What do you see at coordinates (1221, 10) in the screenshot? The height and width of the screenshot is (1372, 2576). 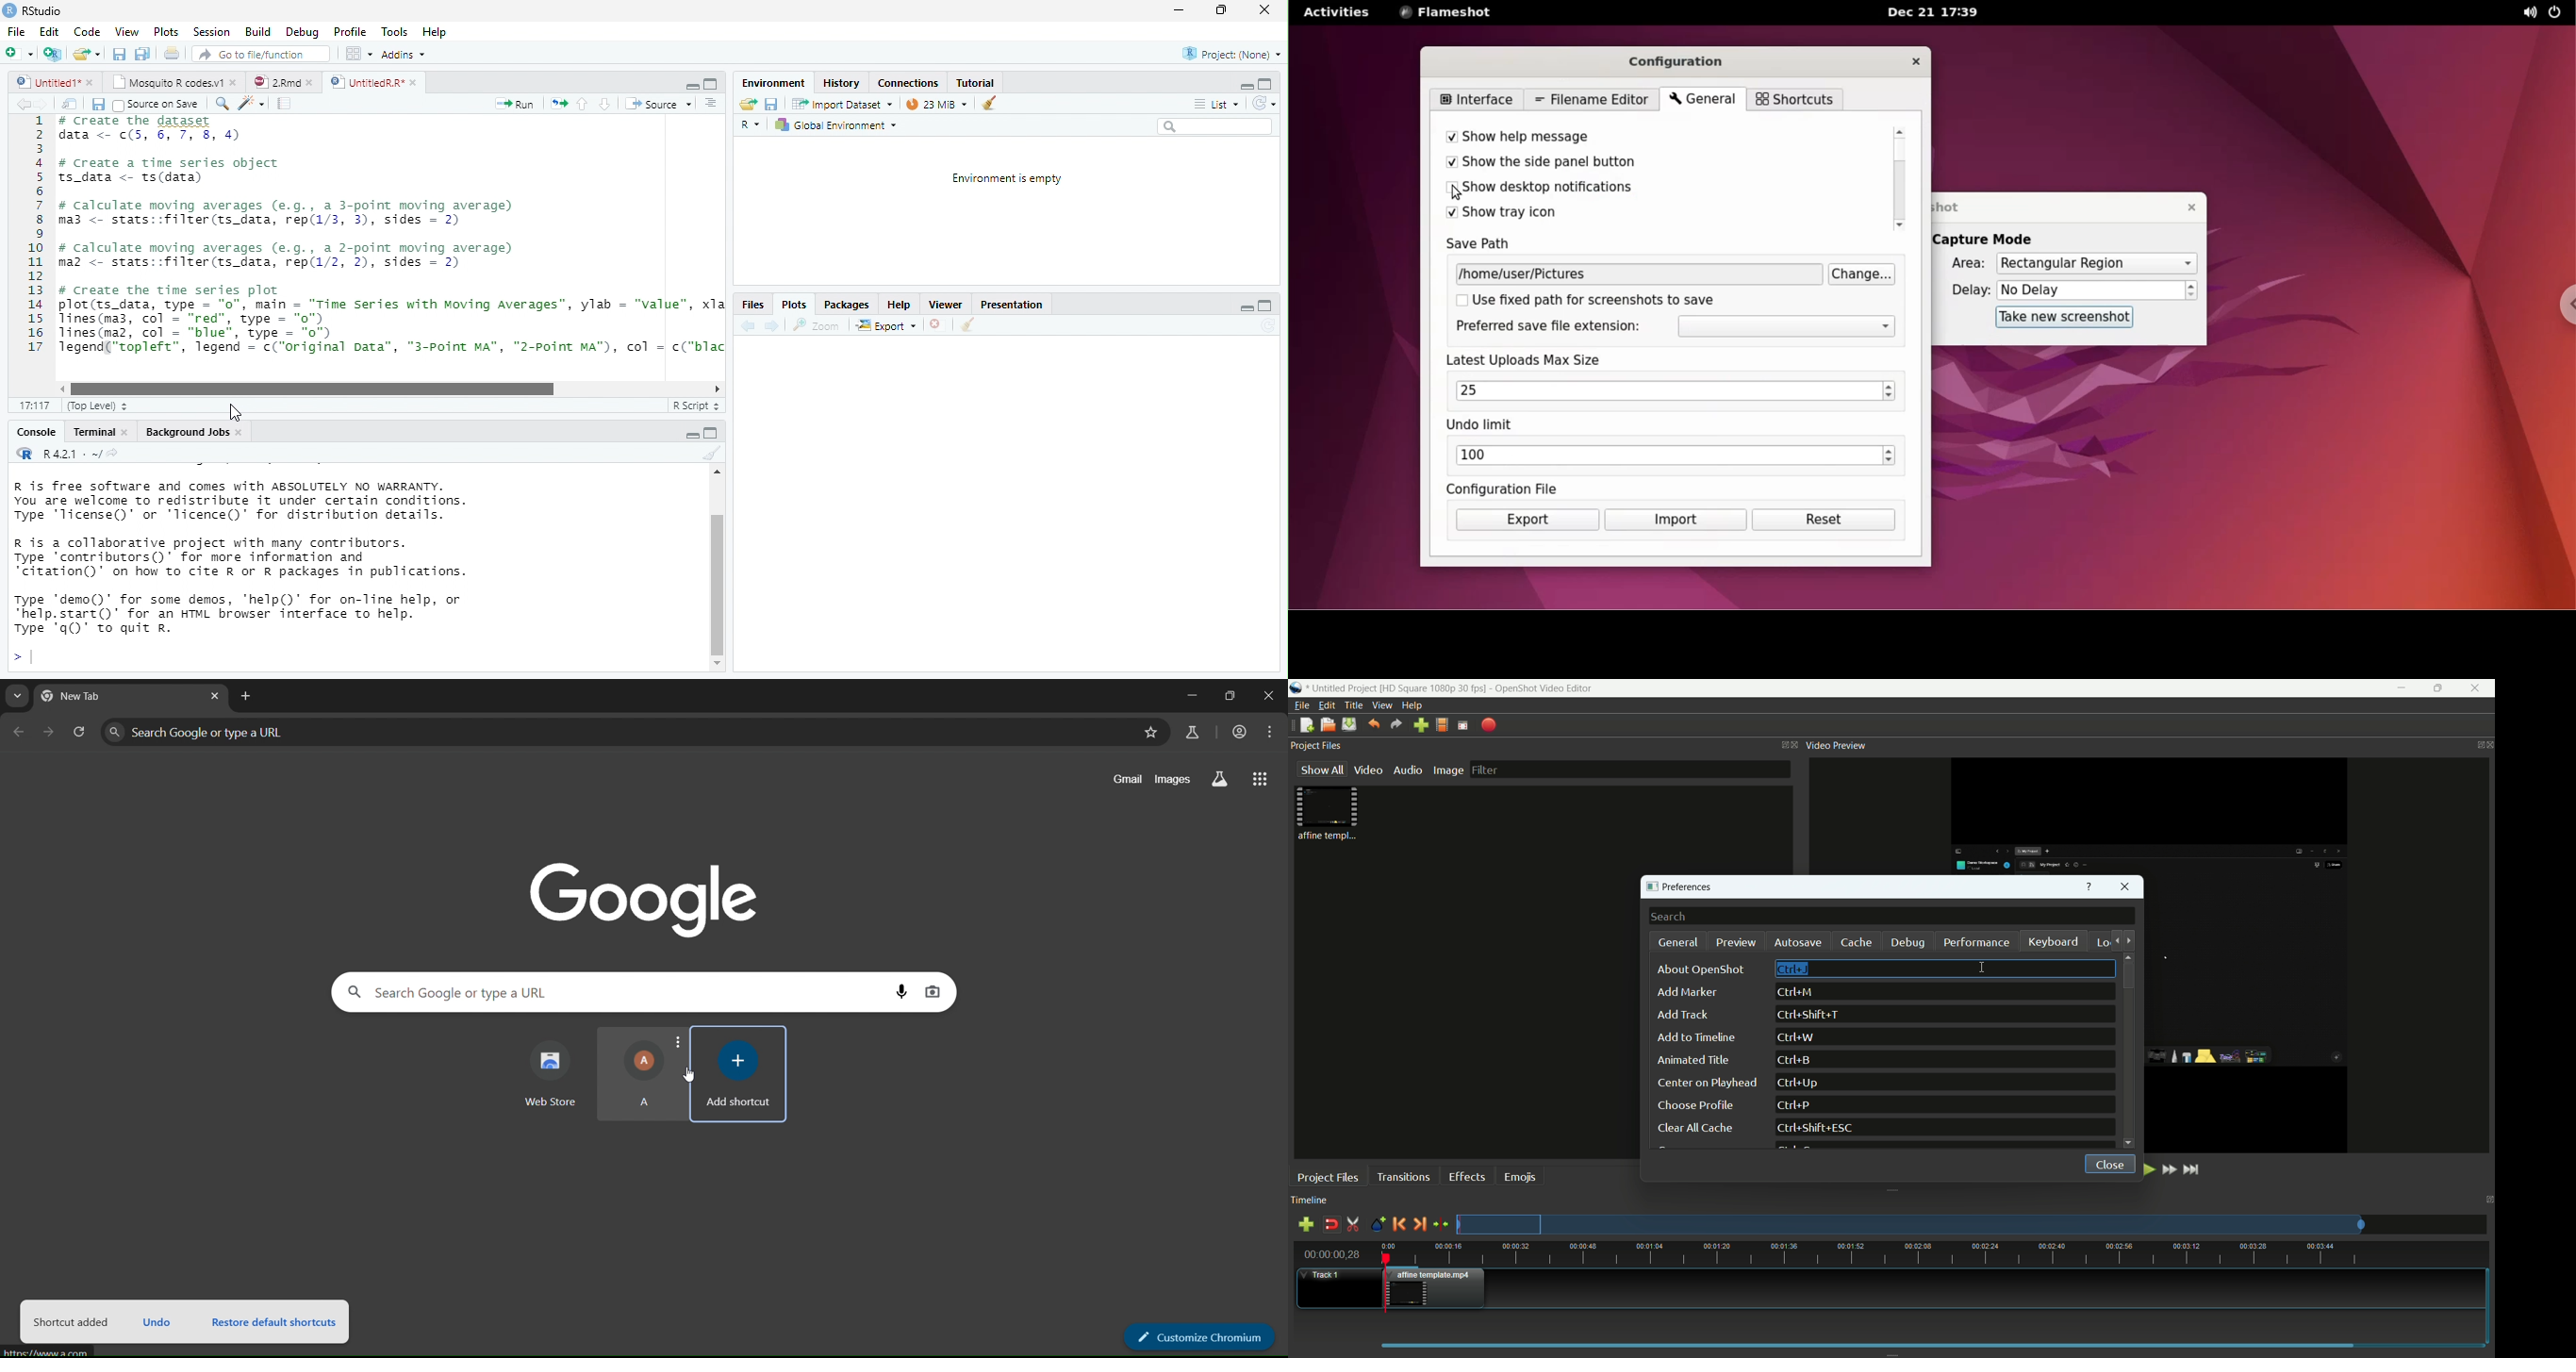 I see `maximize` at bounding box center [1221, 10].